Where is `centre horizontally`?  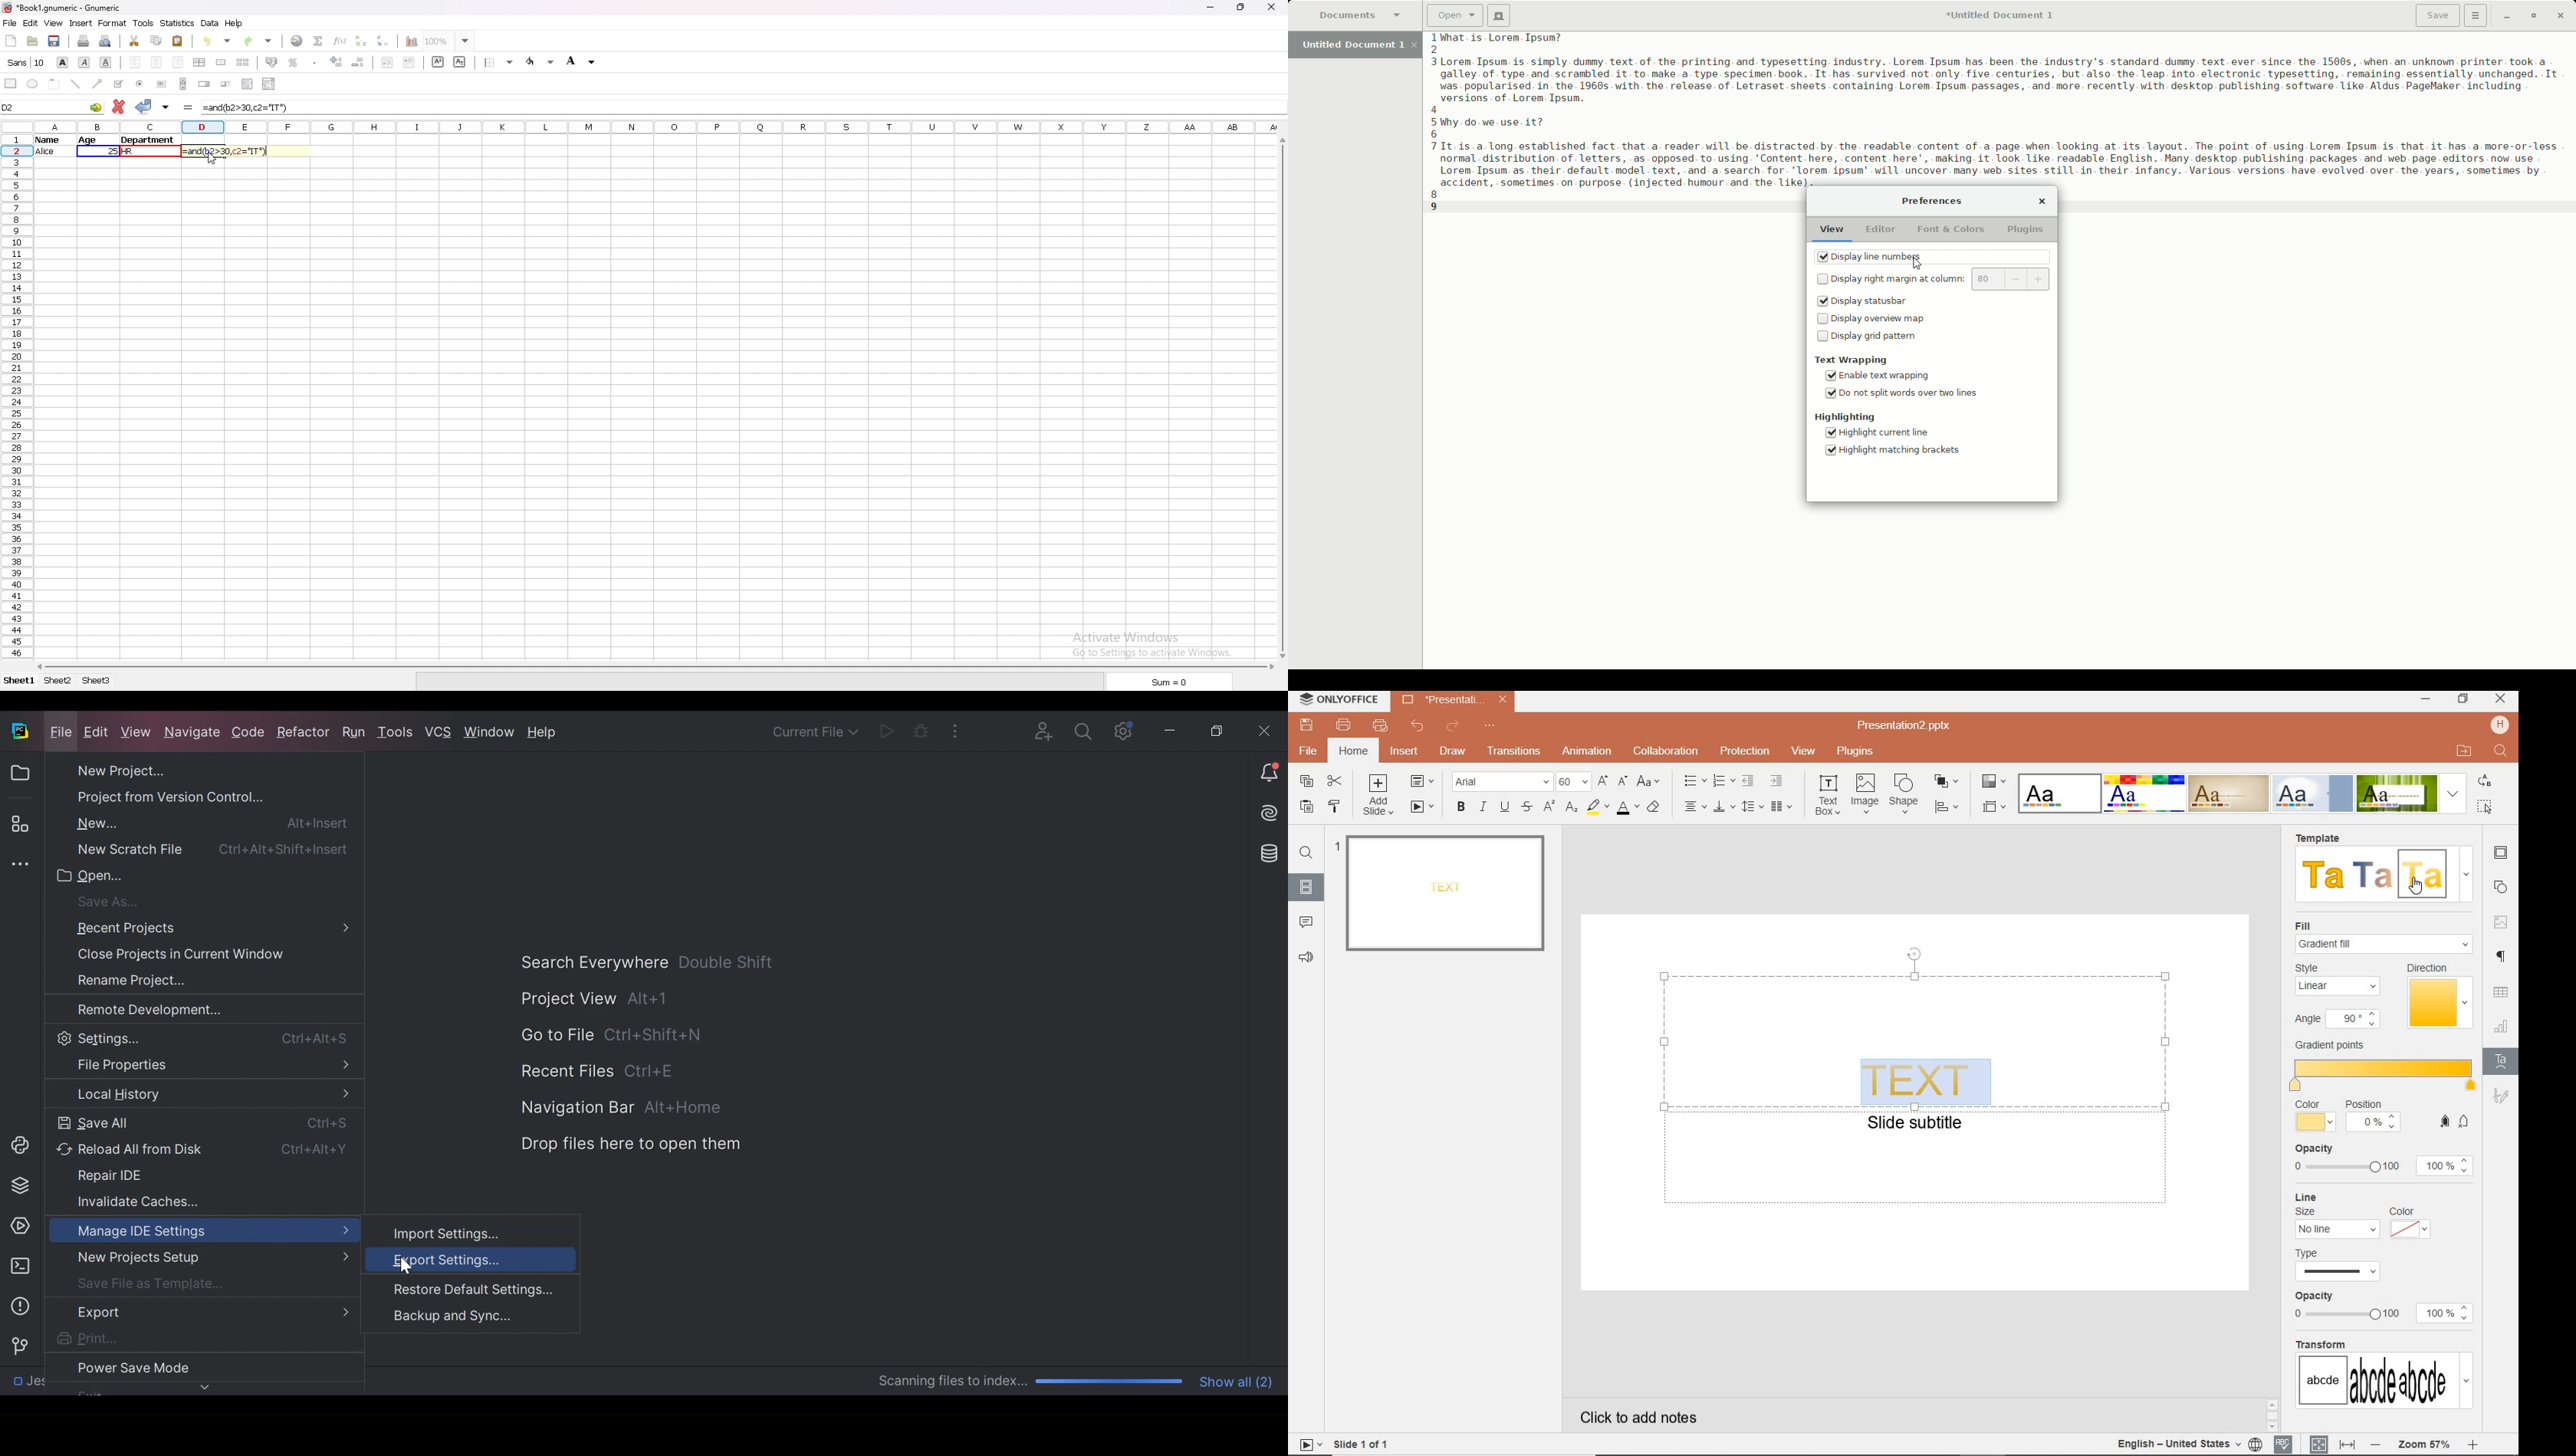
centre horizontally is located at coordinates (200, 62).